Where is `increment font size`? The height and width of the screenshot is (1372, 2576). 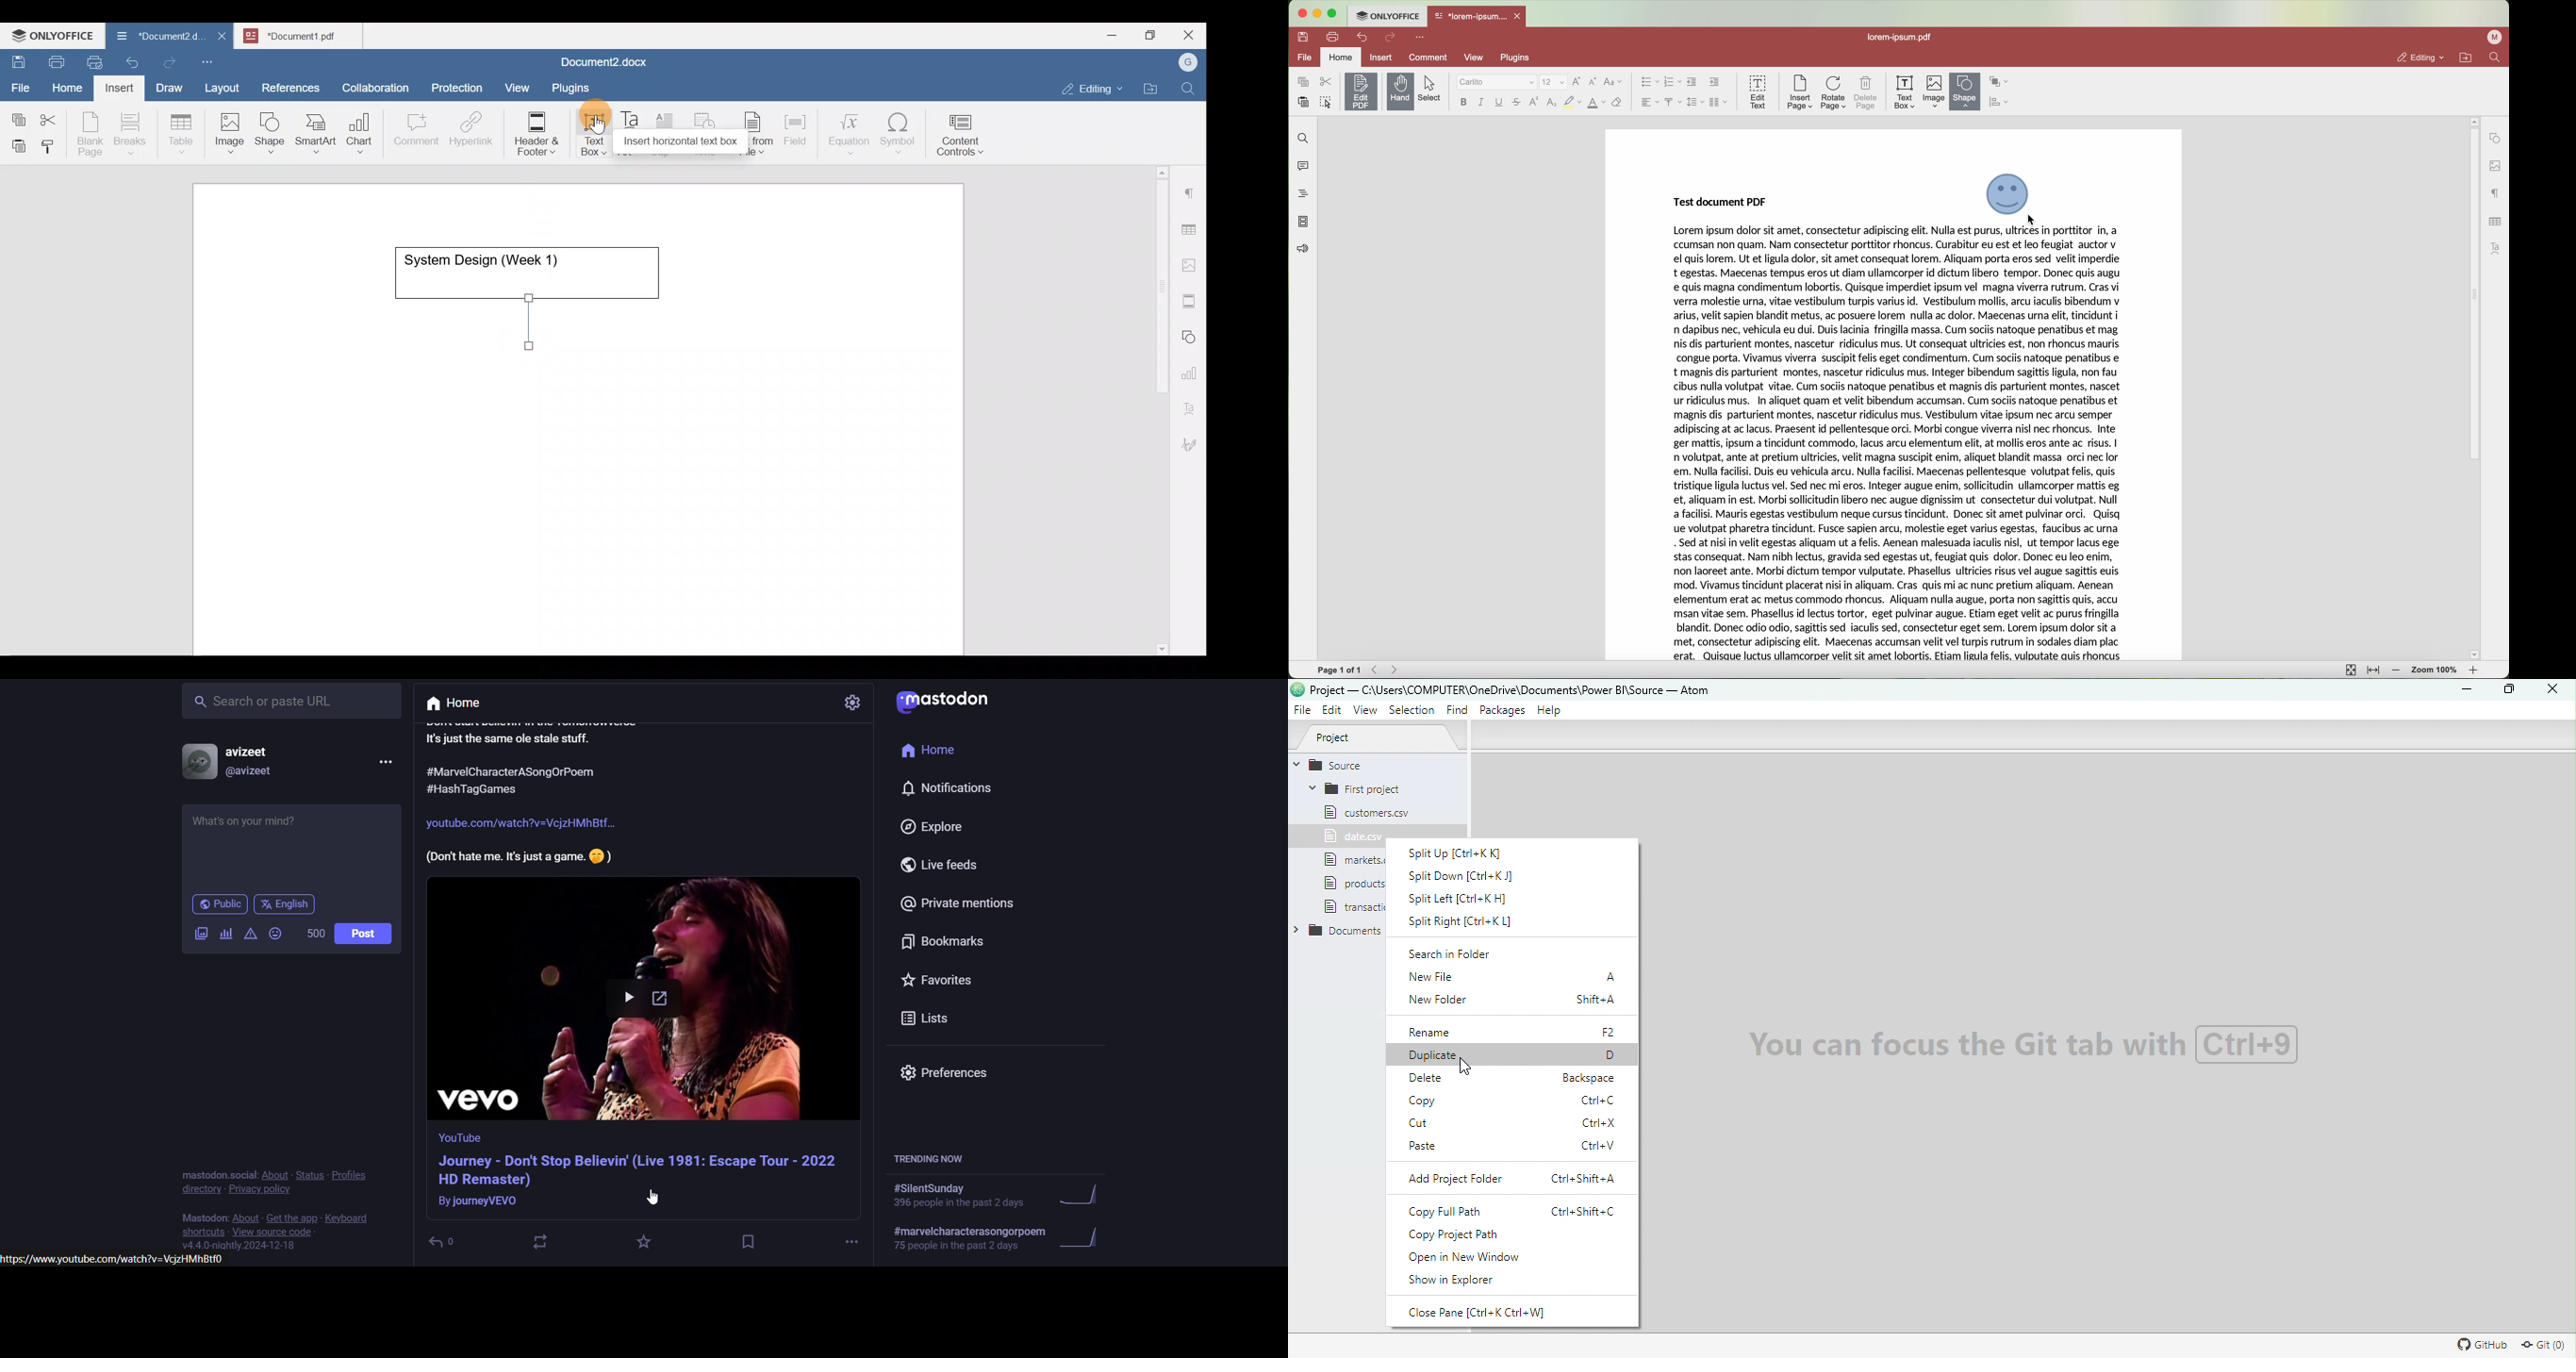 increment font size is located at coordinates (1579, 80).